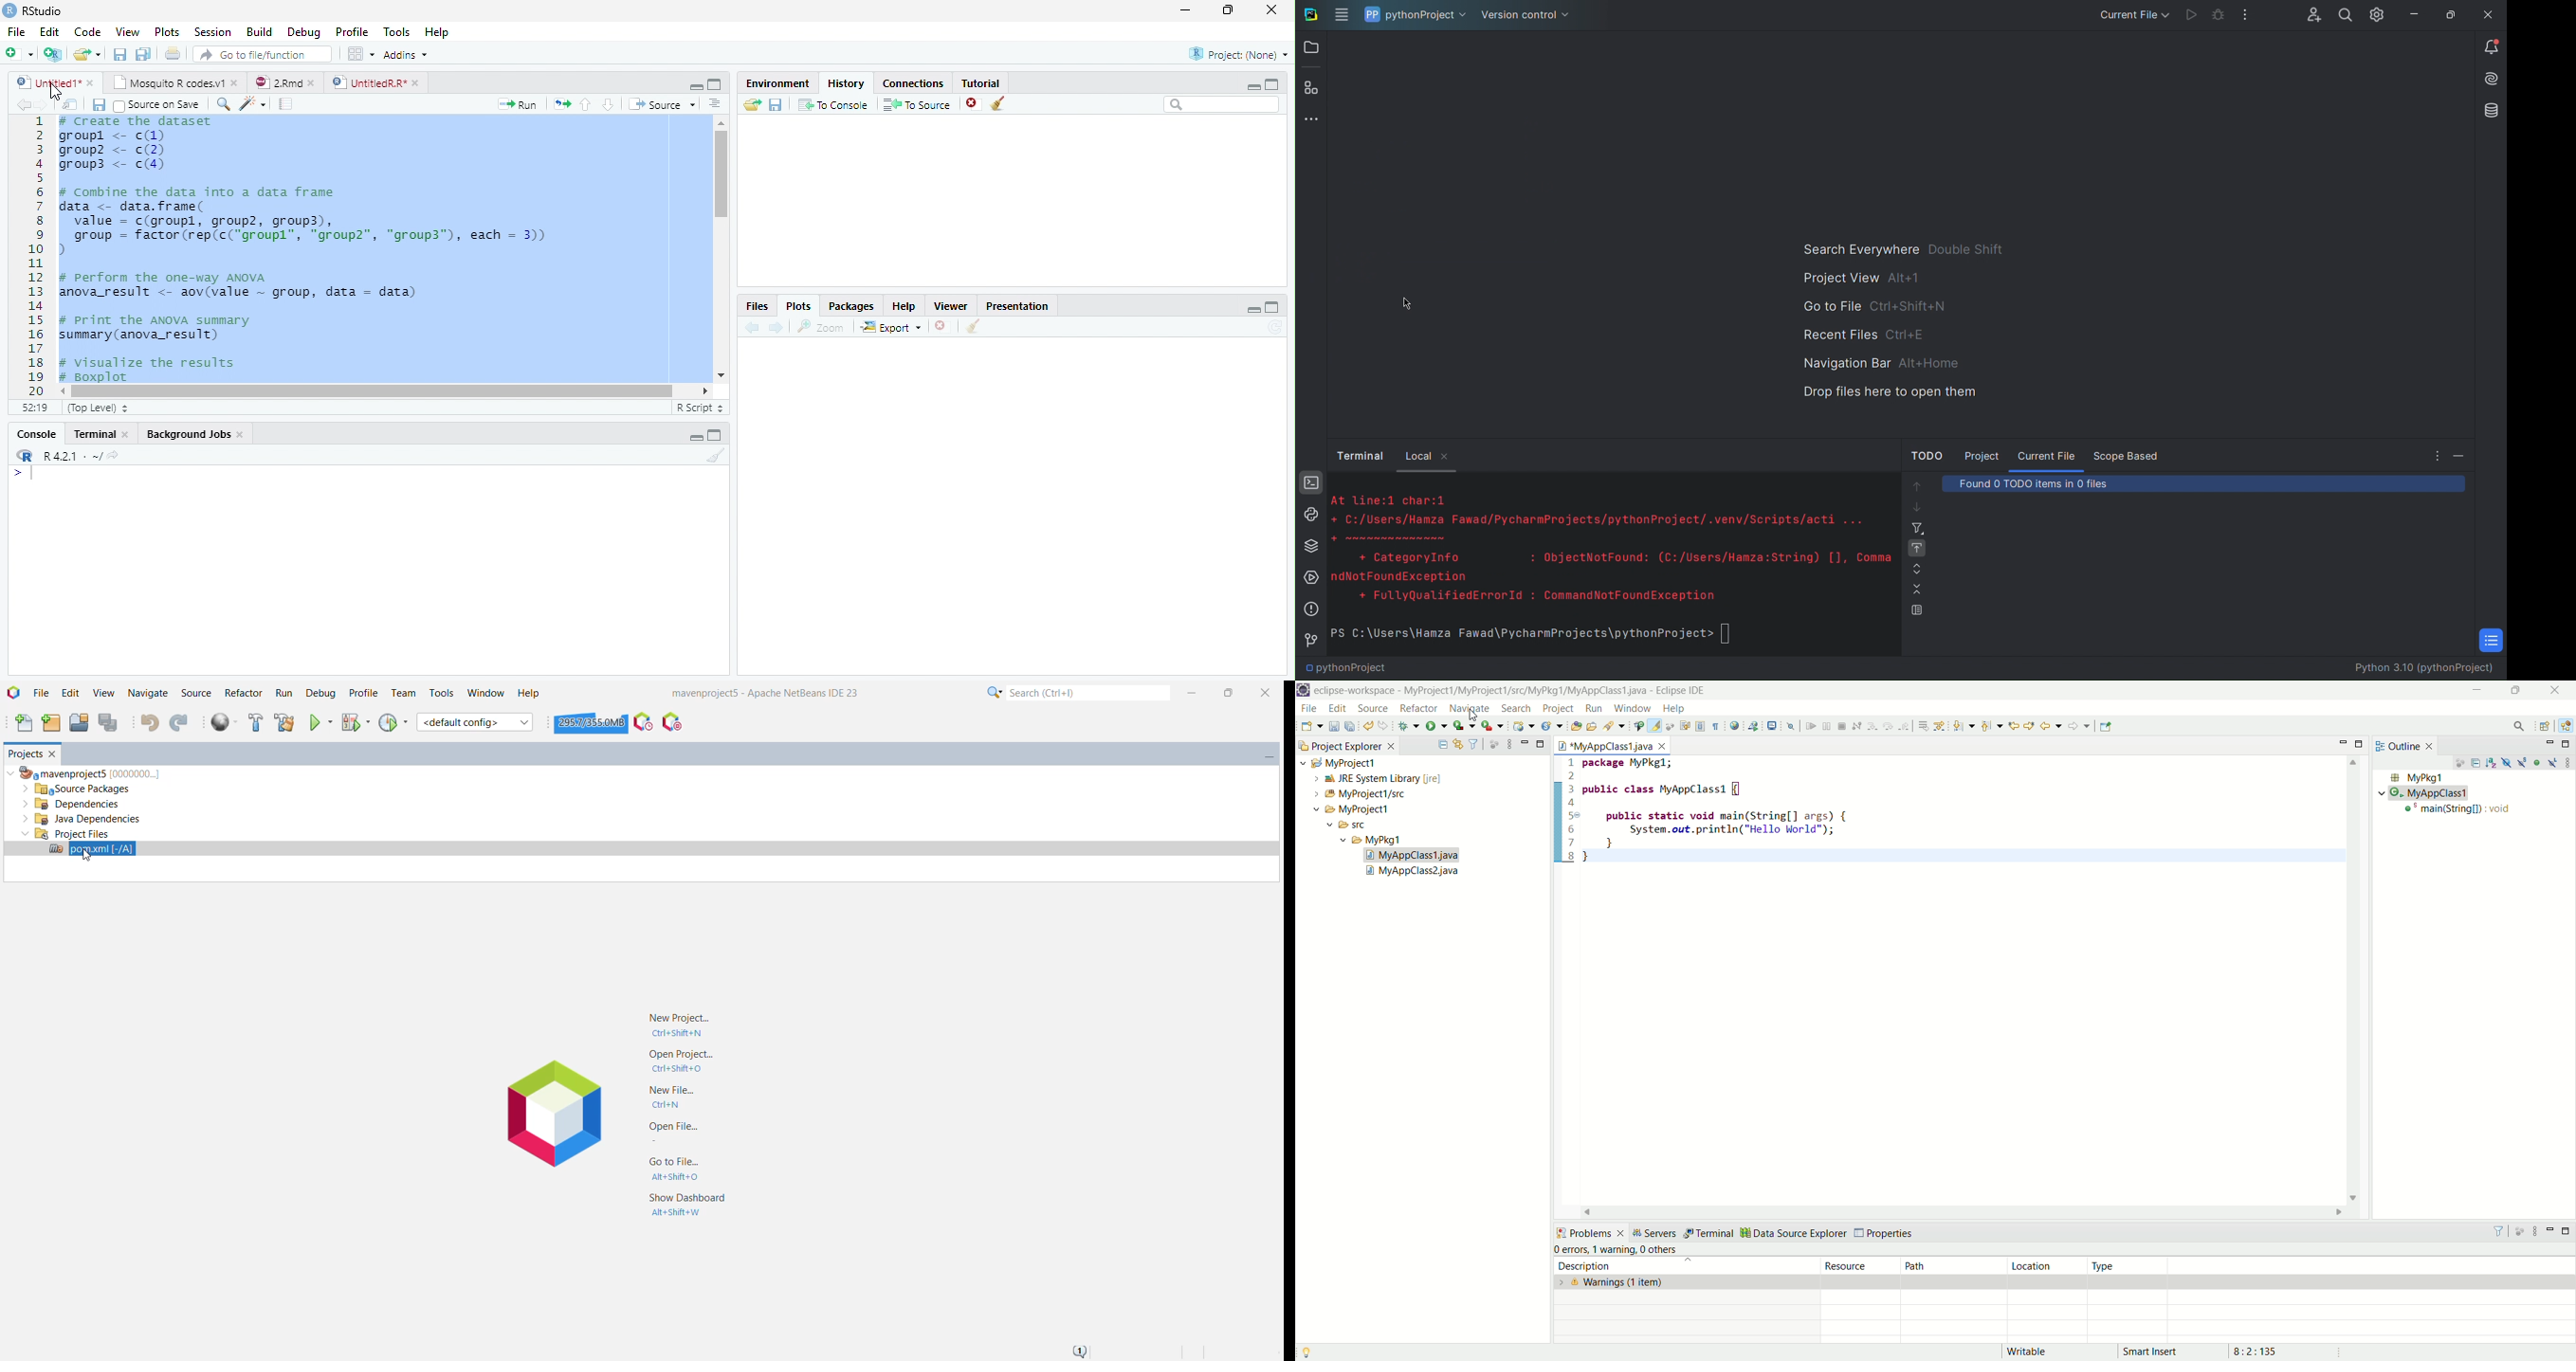 The image size is (2576, 1372). Describe the element at coordinates (196, 436) in the screenshot. I see `background jobs` at that location.